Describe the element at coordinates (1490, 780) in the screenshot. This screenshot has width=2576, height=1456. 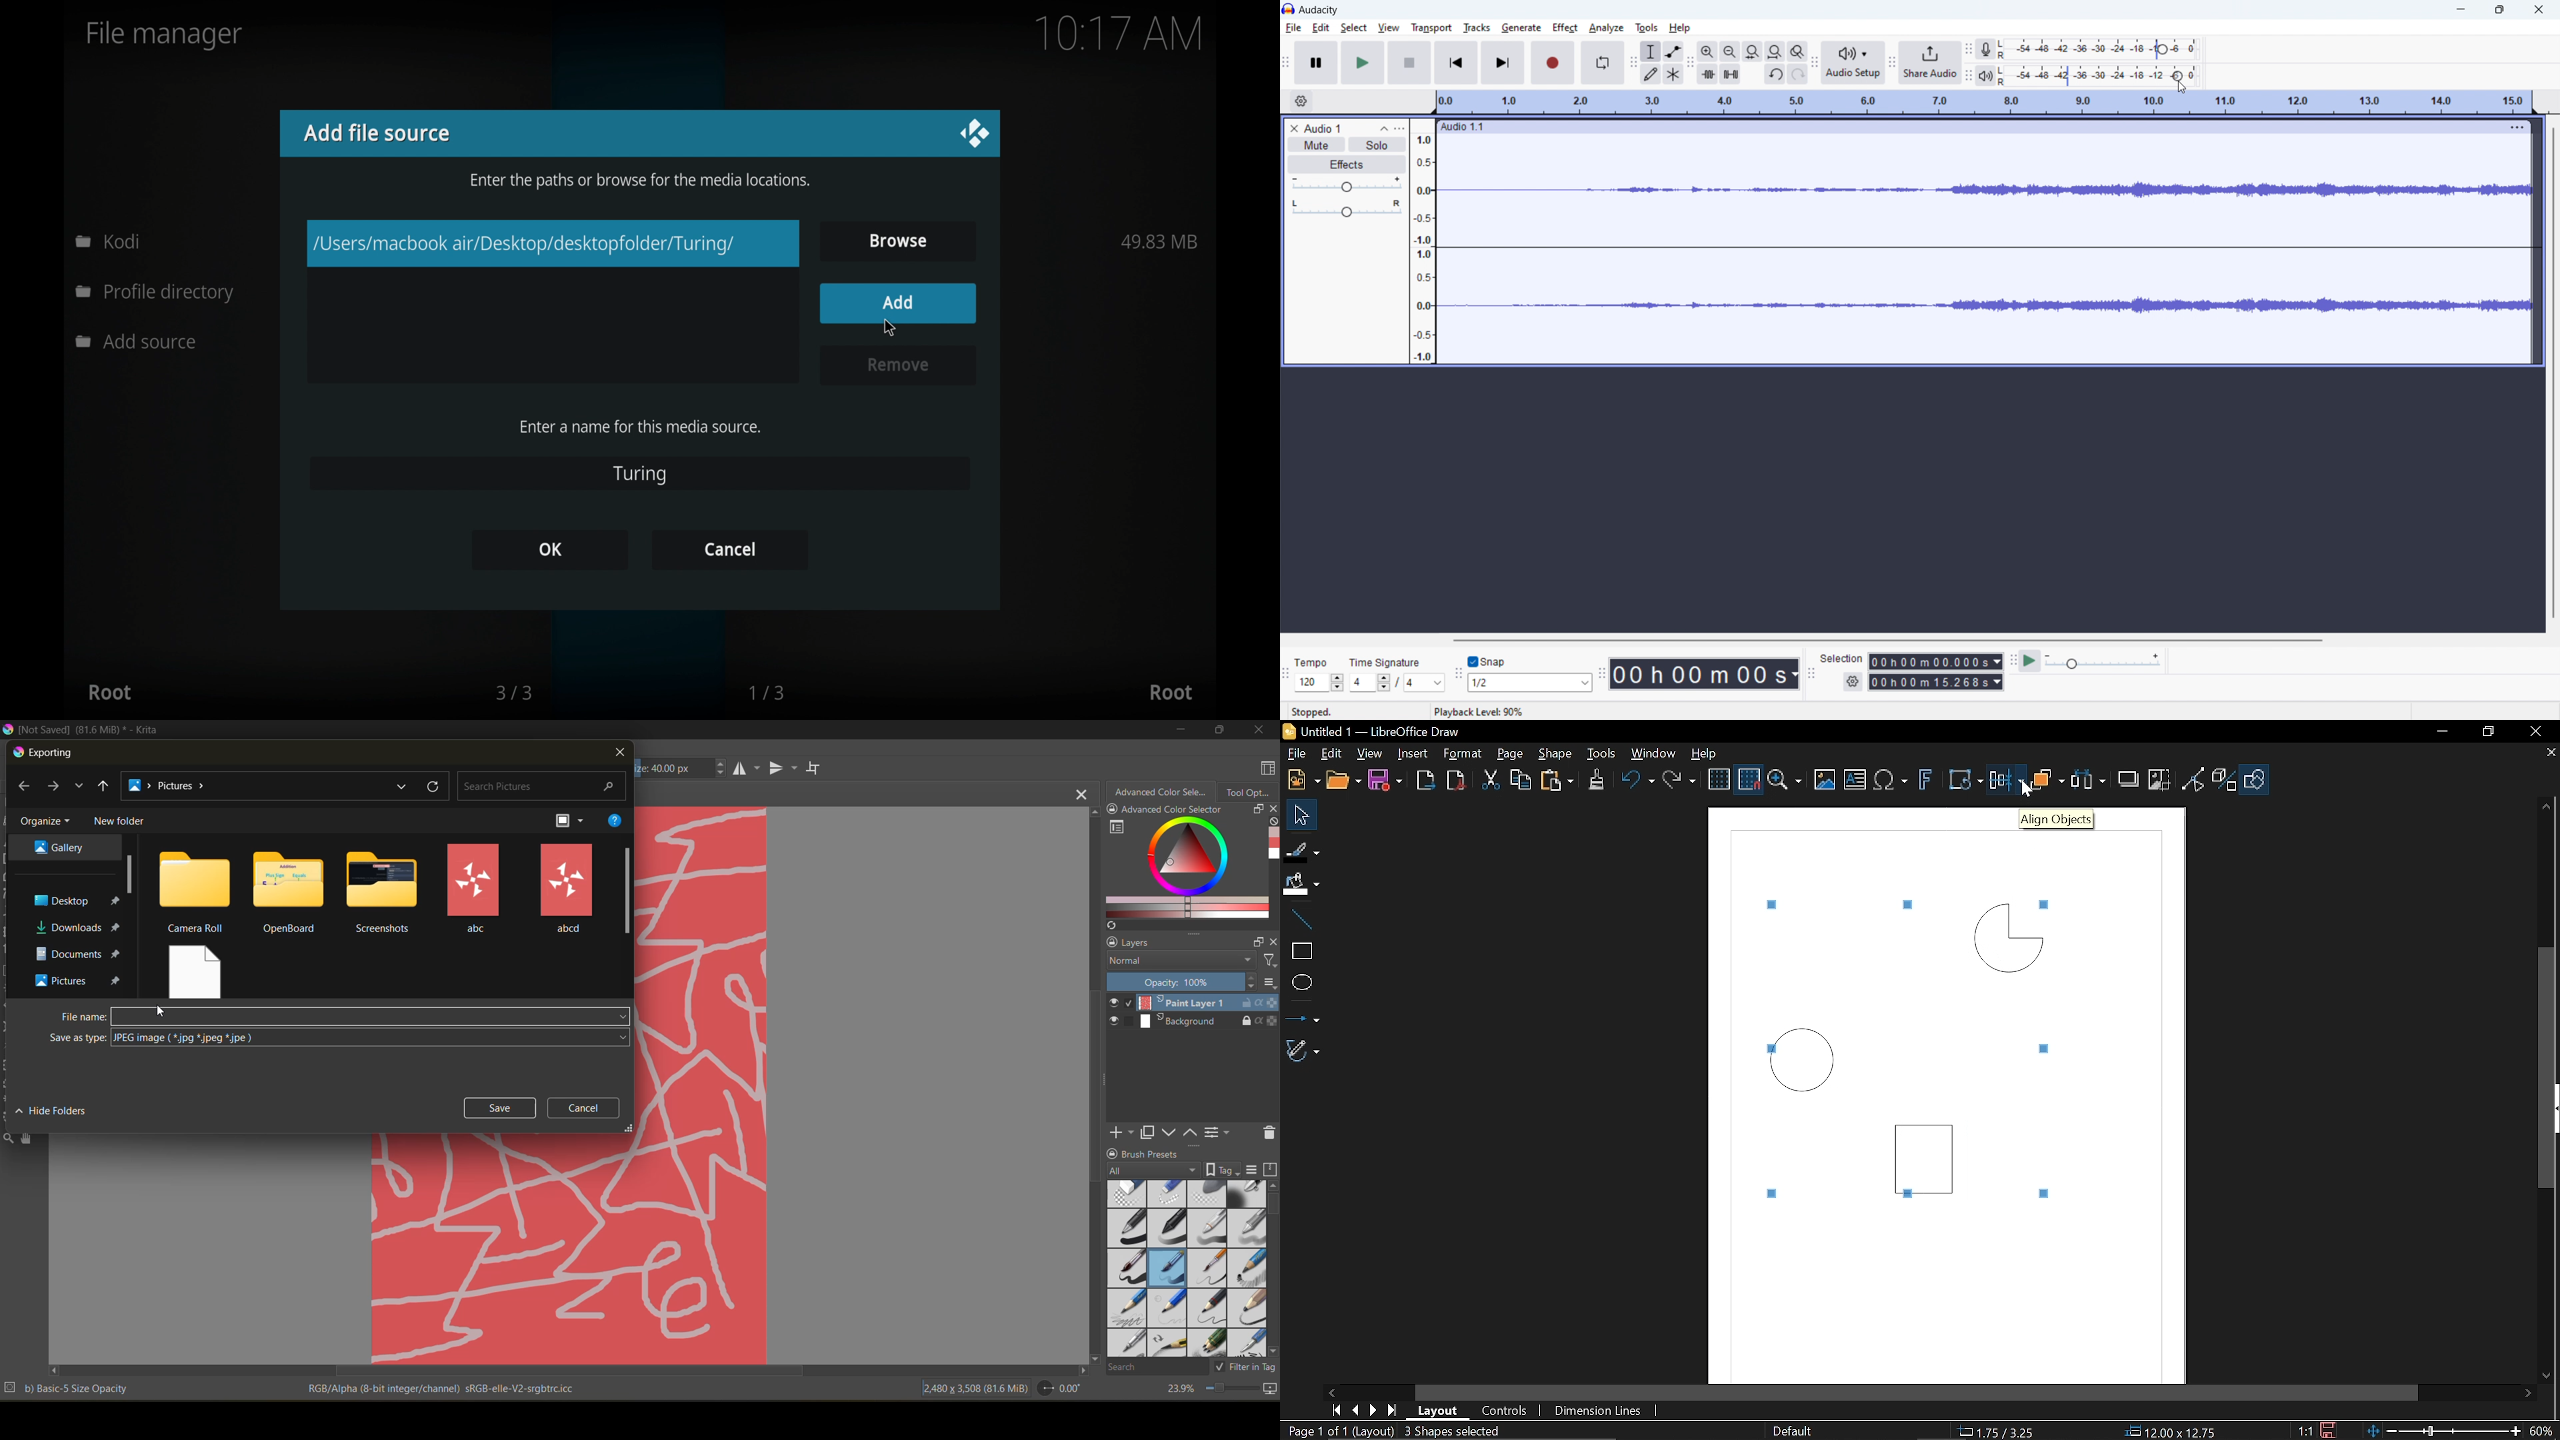
I see `Cut ` at that location.